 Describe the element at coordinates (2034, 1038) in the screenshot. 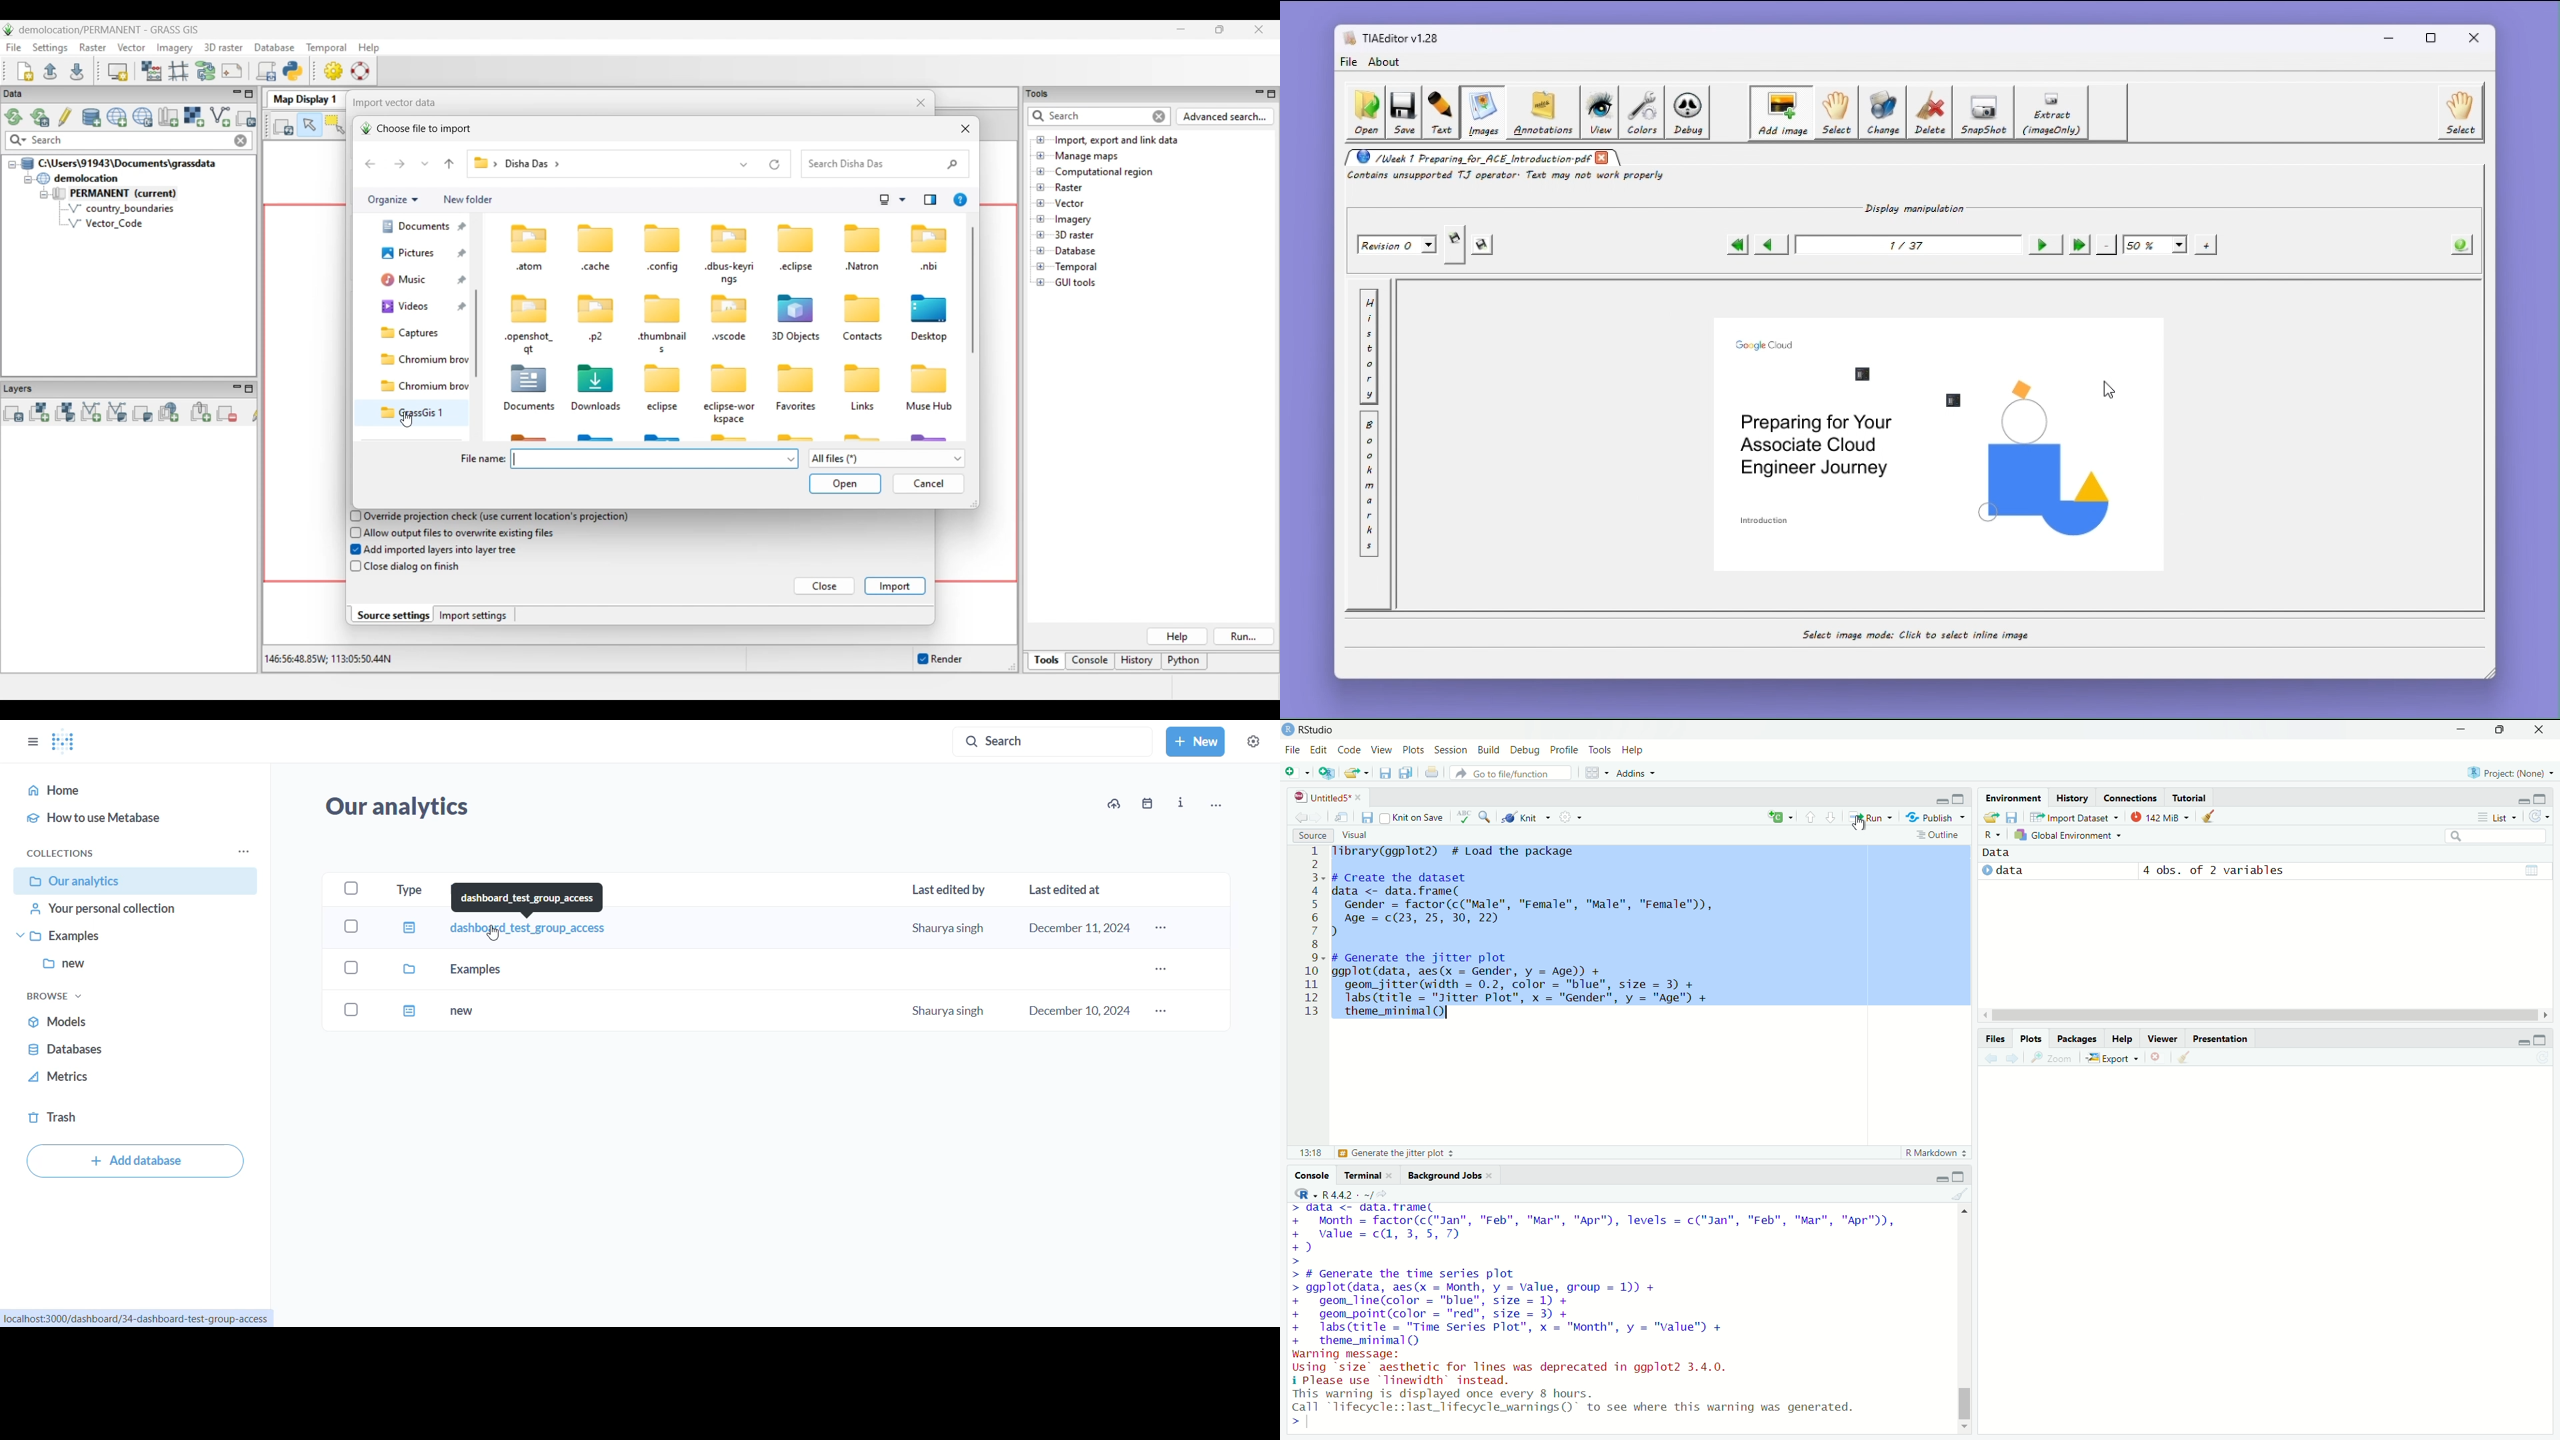

I see `plots` at that location.